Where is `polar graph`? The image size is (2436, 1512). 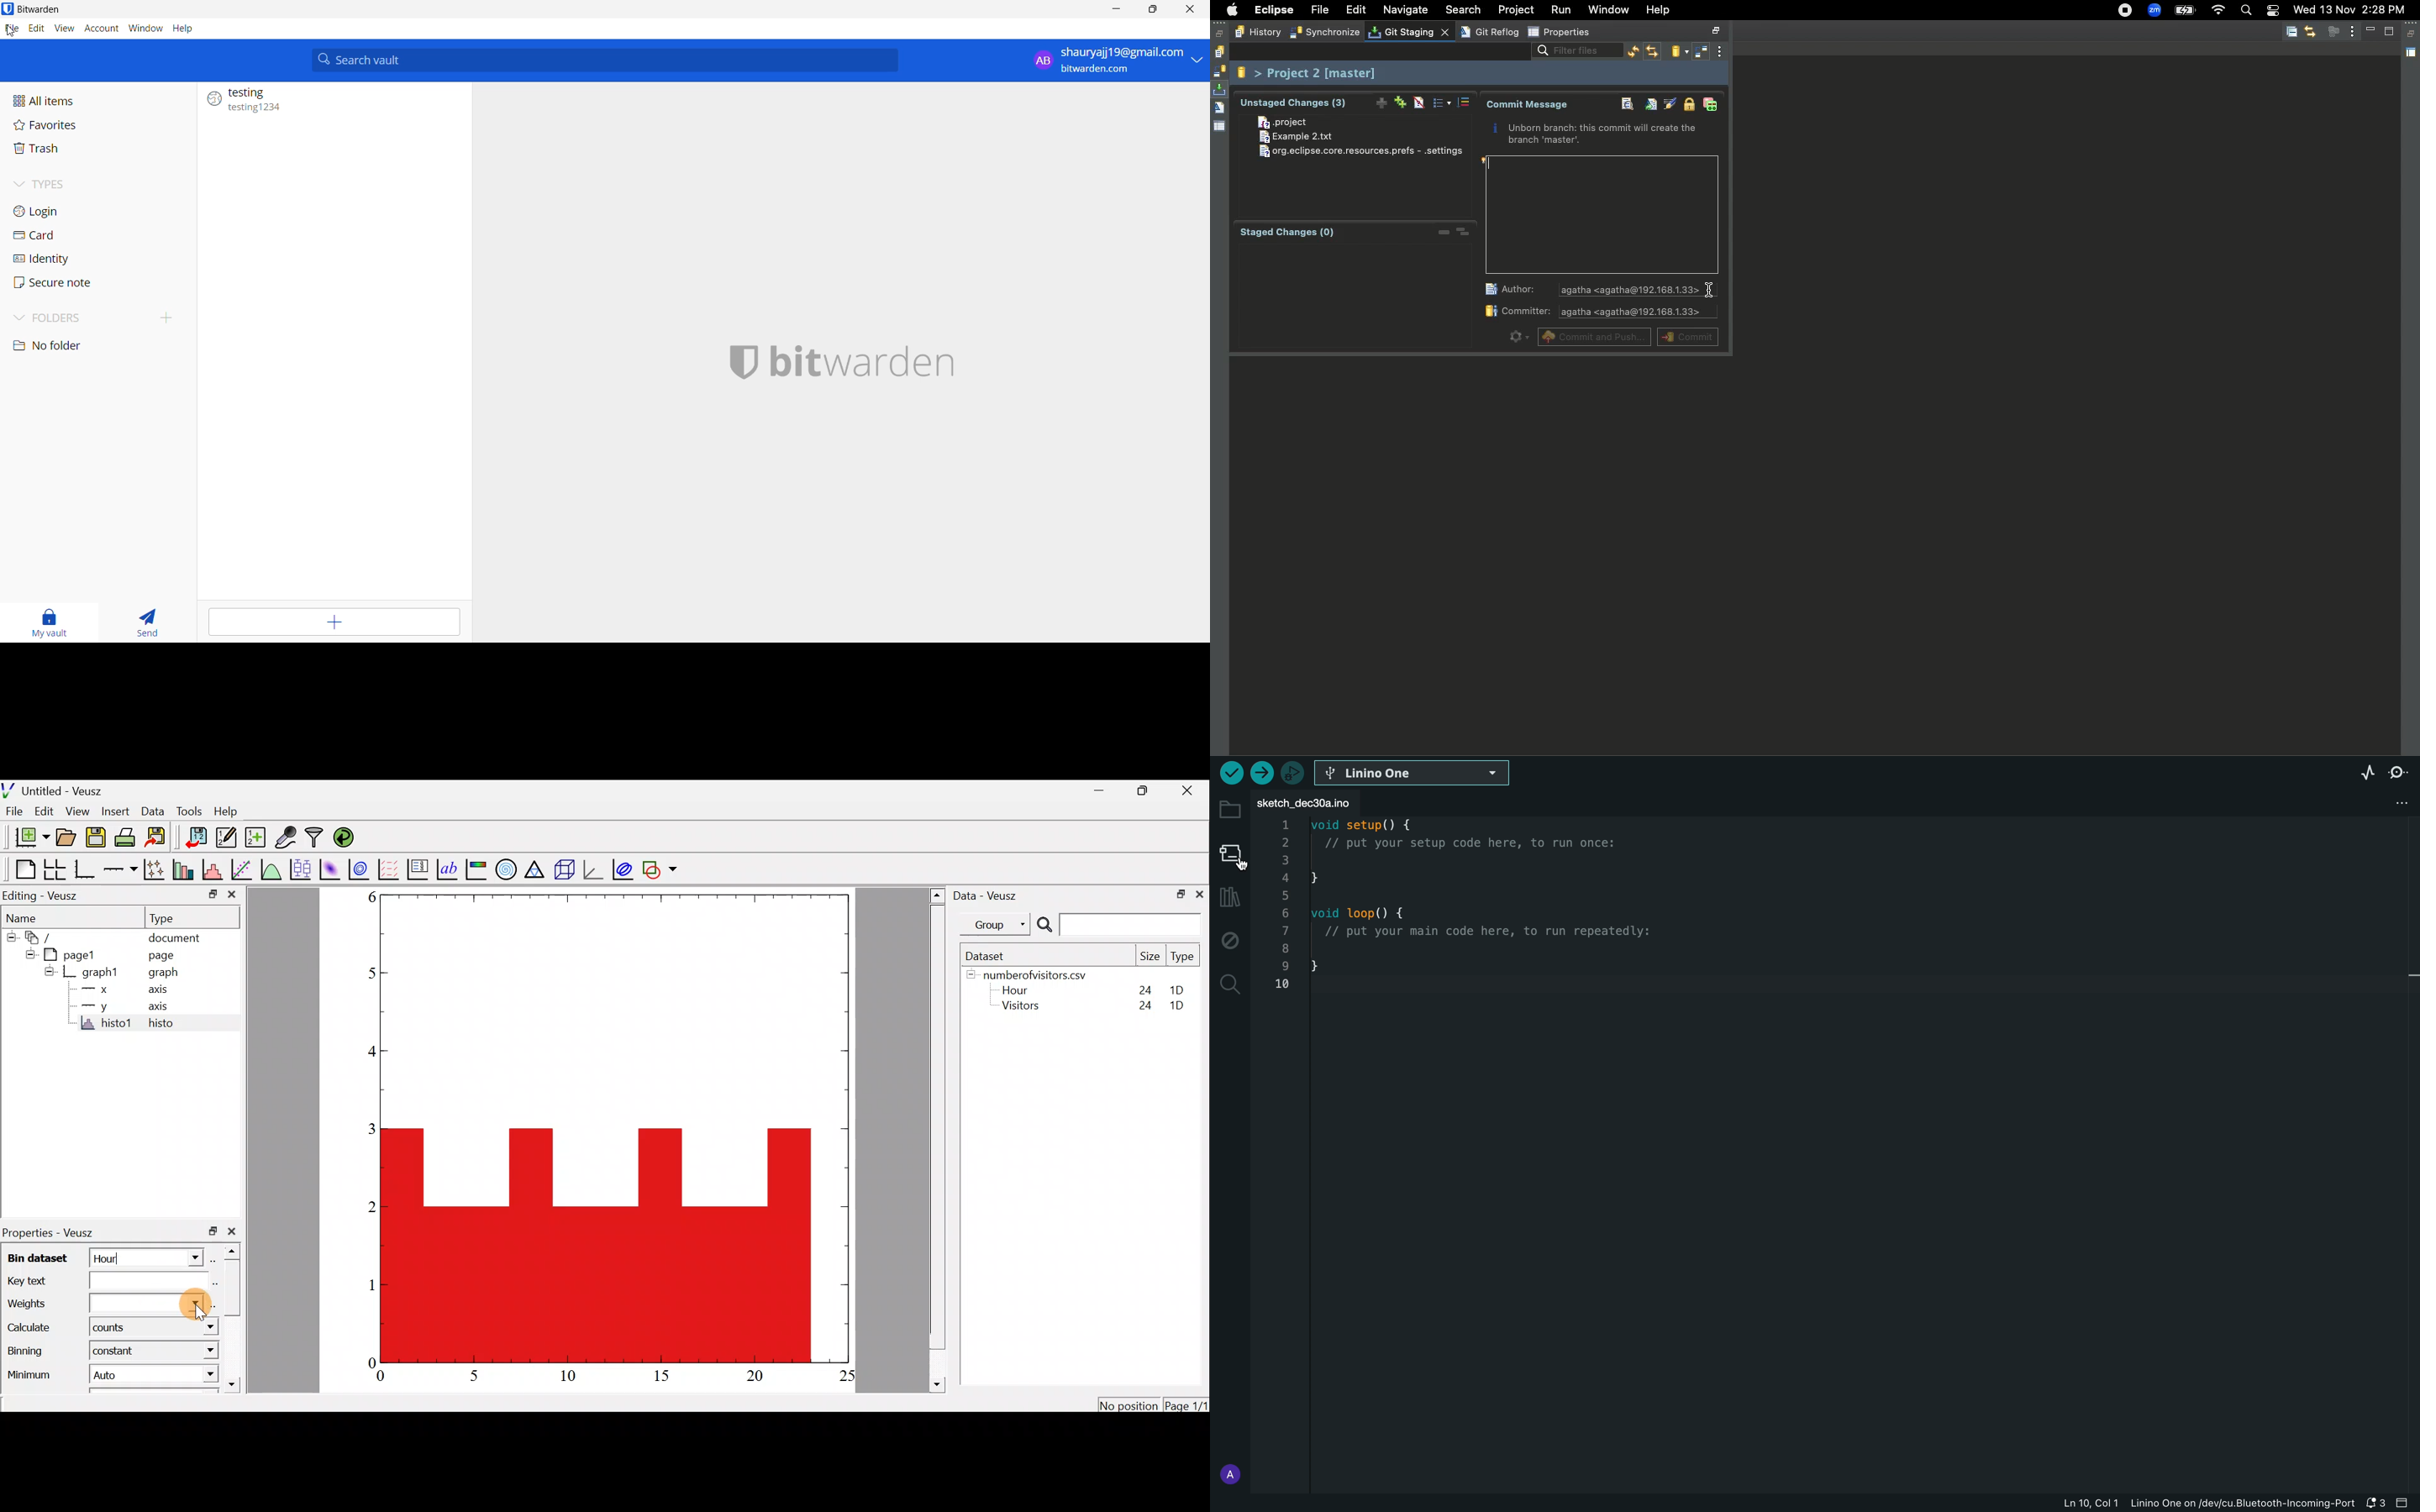
polar graph is located at coordinates (507, 871).